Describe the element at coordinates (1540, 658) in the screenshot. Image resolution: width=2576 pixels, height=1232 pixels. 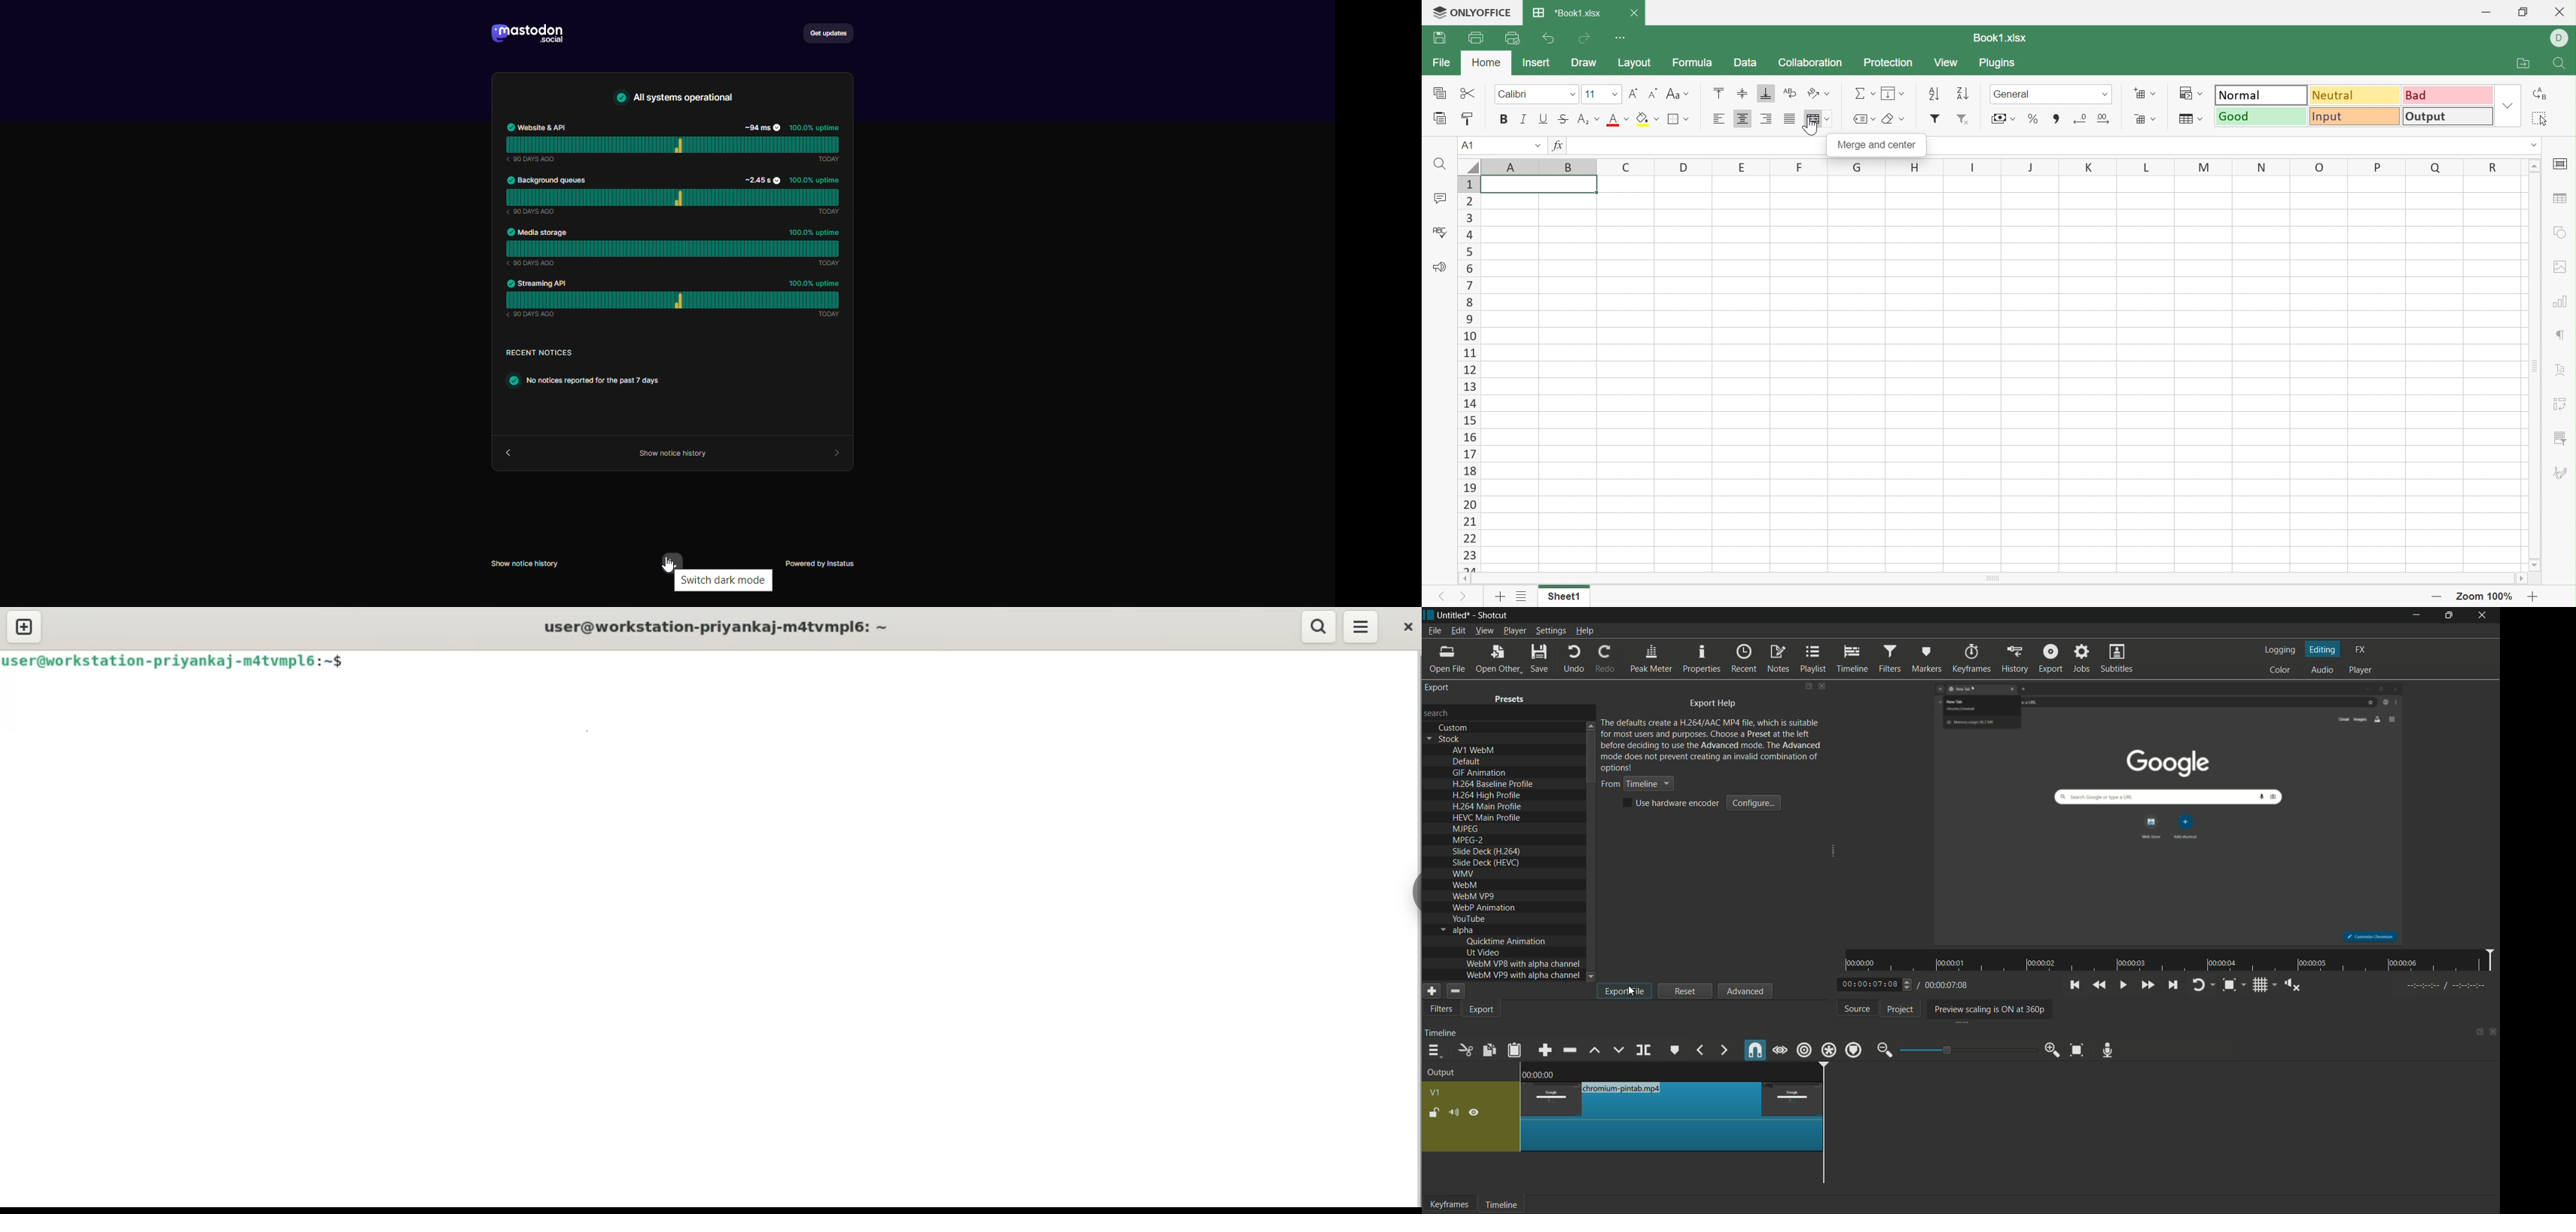
I see `save` at that location.